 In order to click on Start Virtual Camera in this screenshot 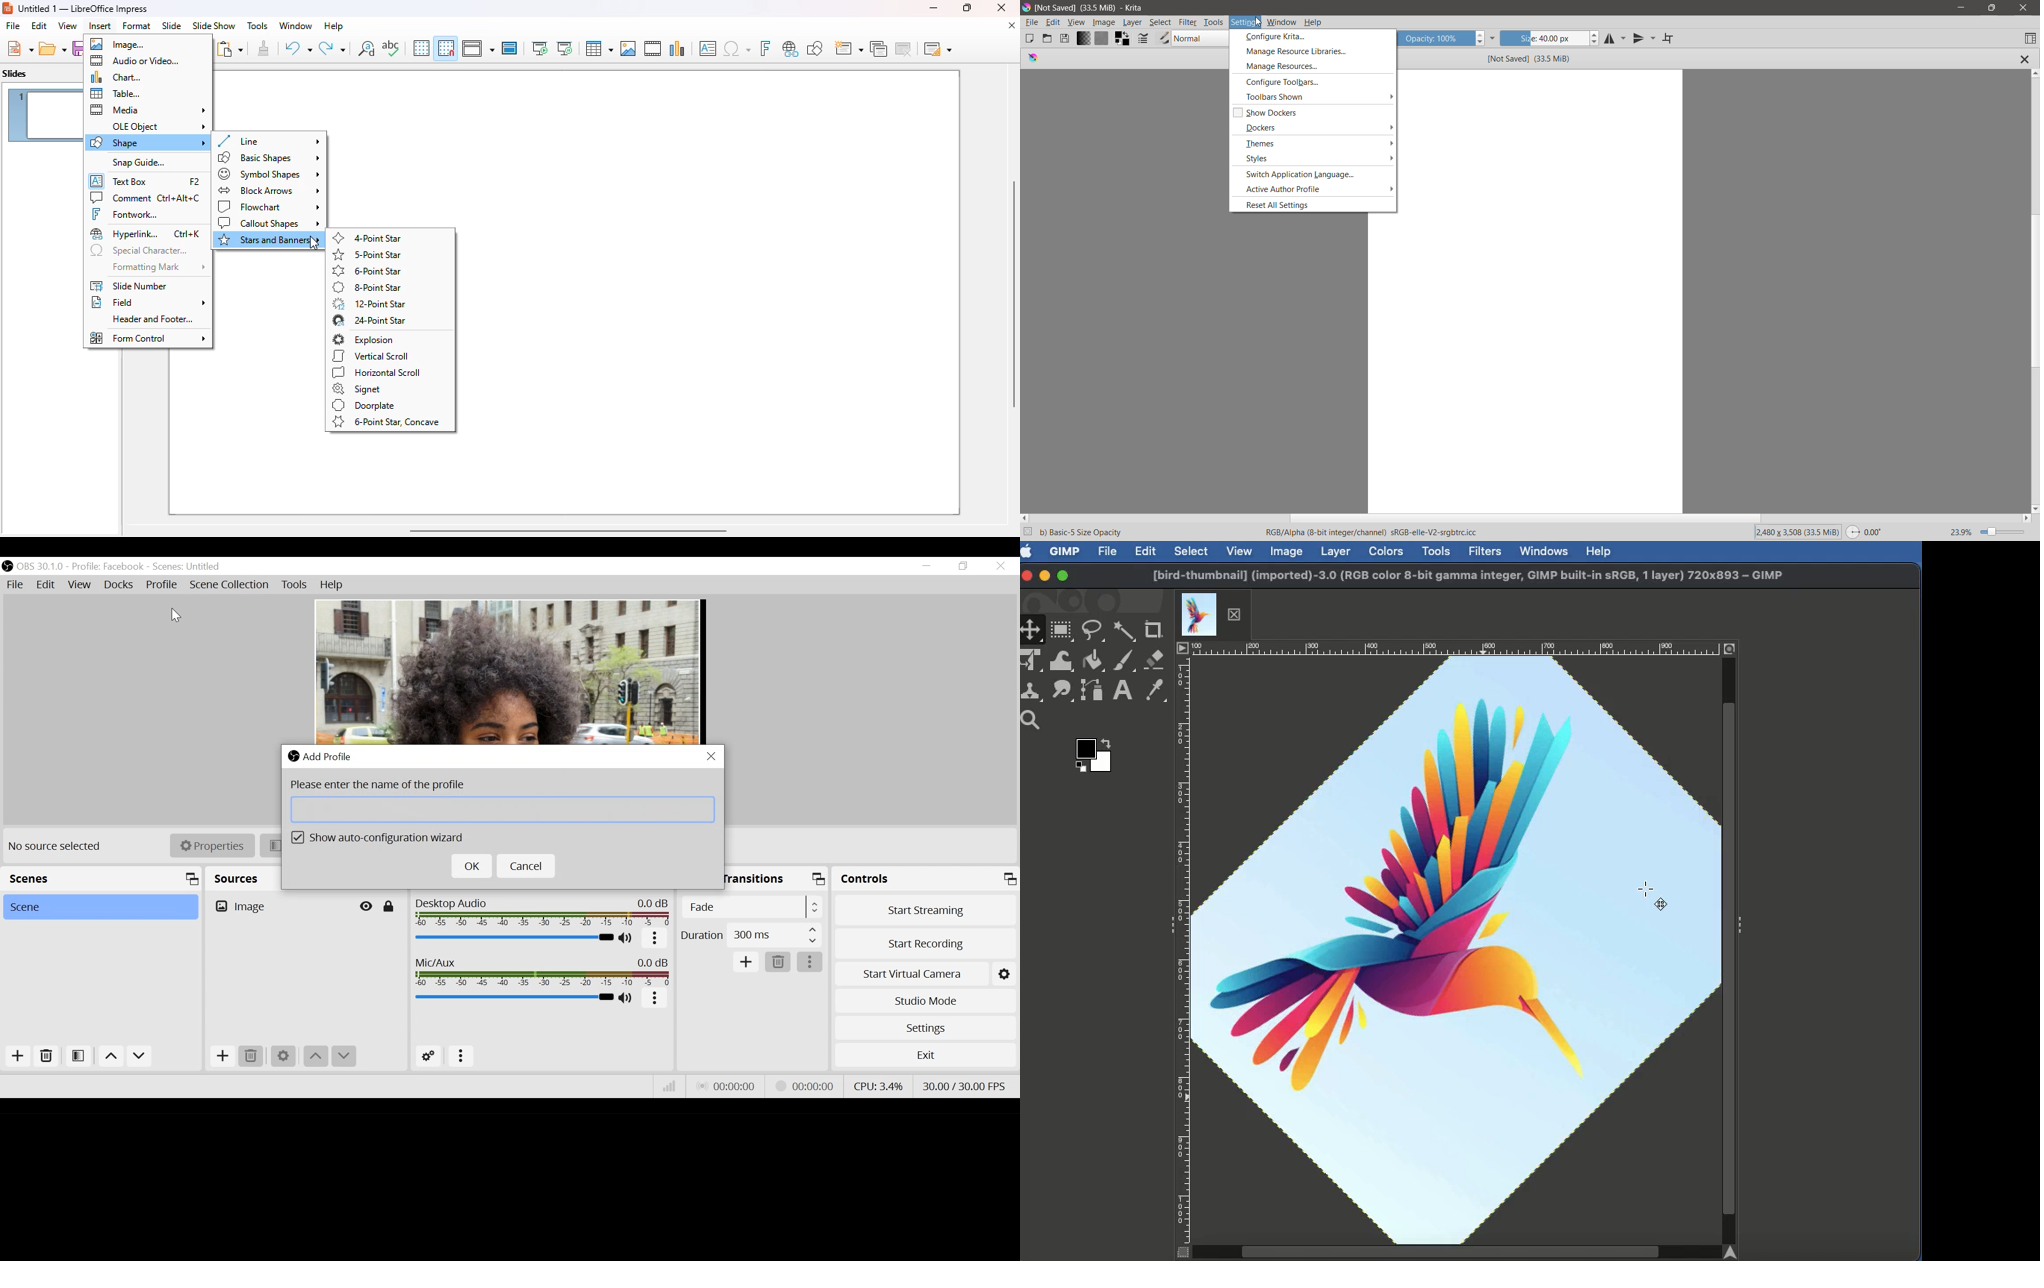, I will do `click(924, 973)`.